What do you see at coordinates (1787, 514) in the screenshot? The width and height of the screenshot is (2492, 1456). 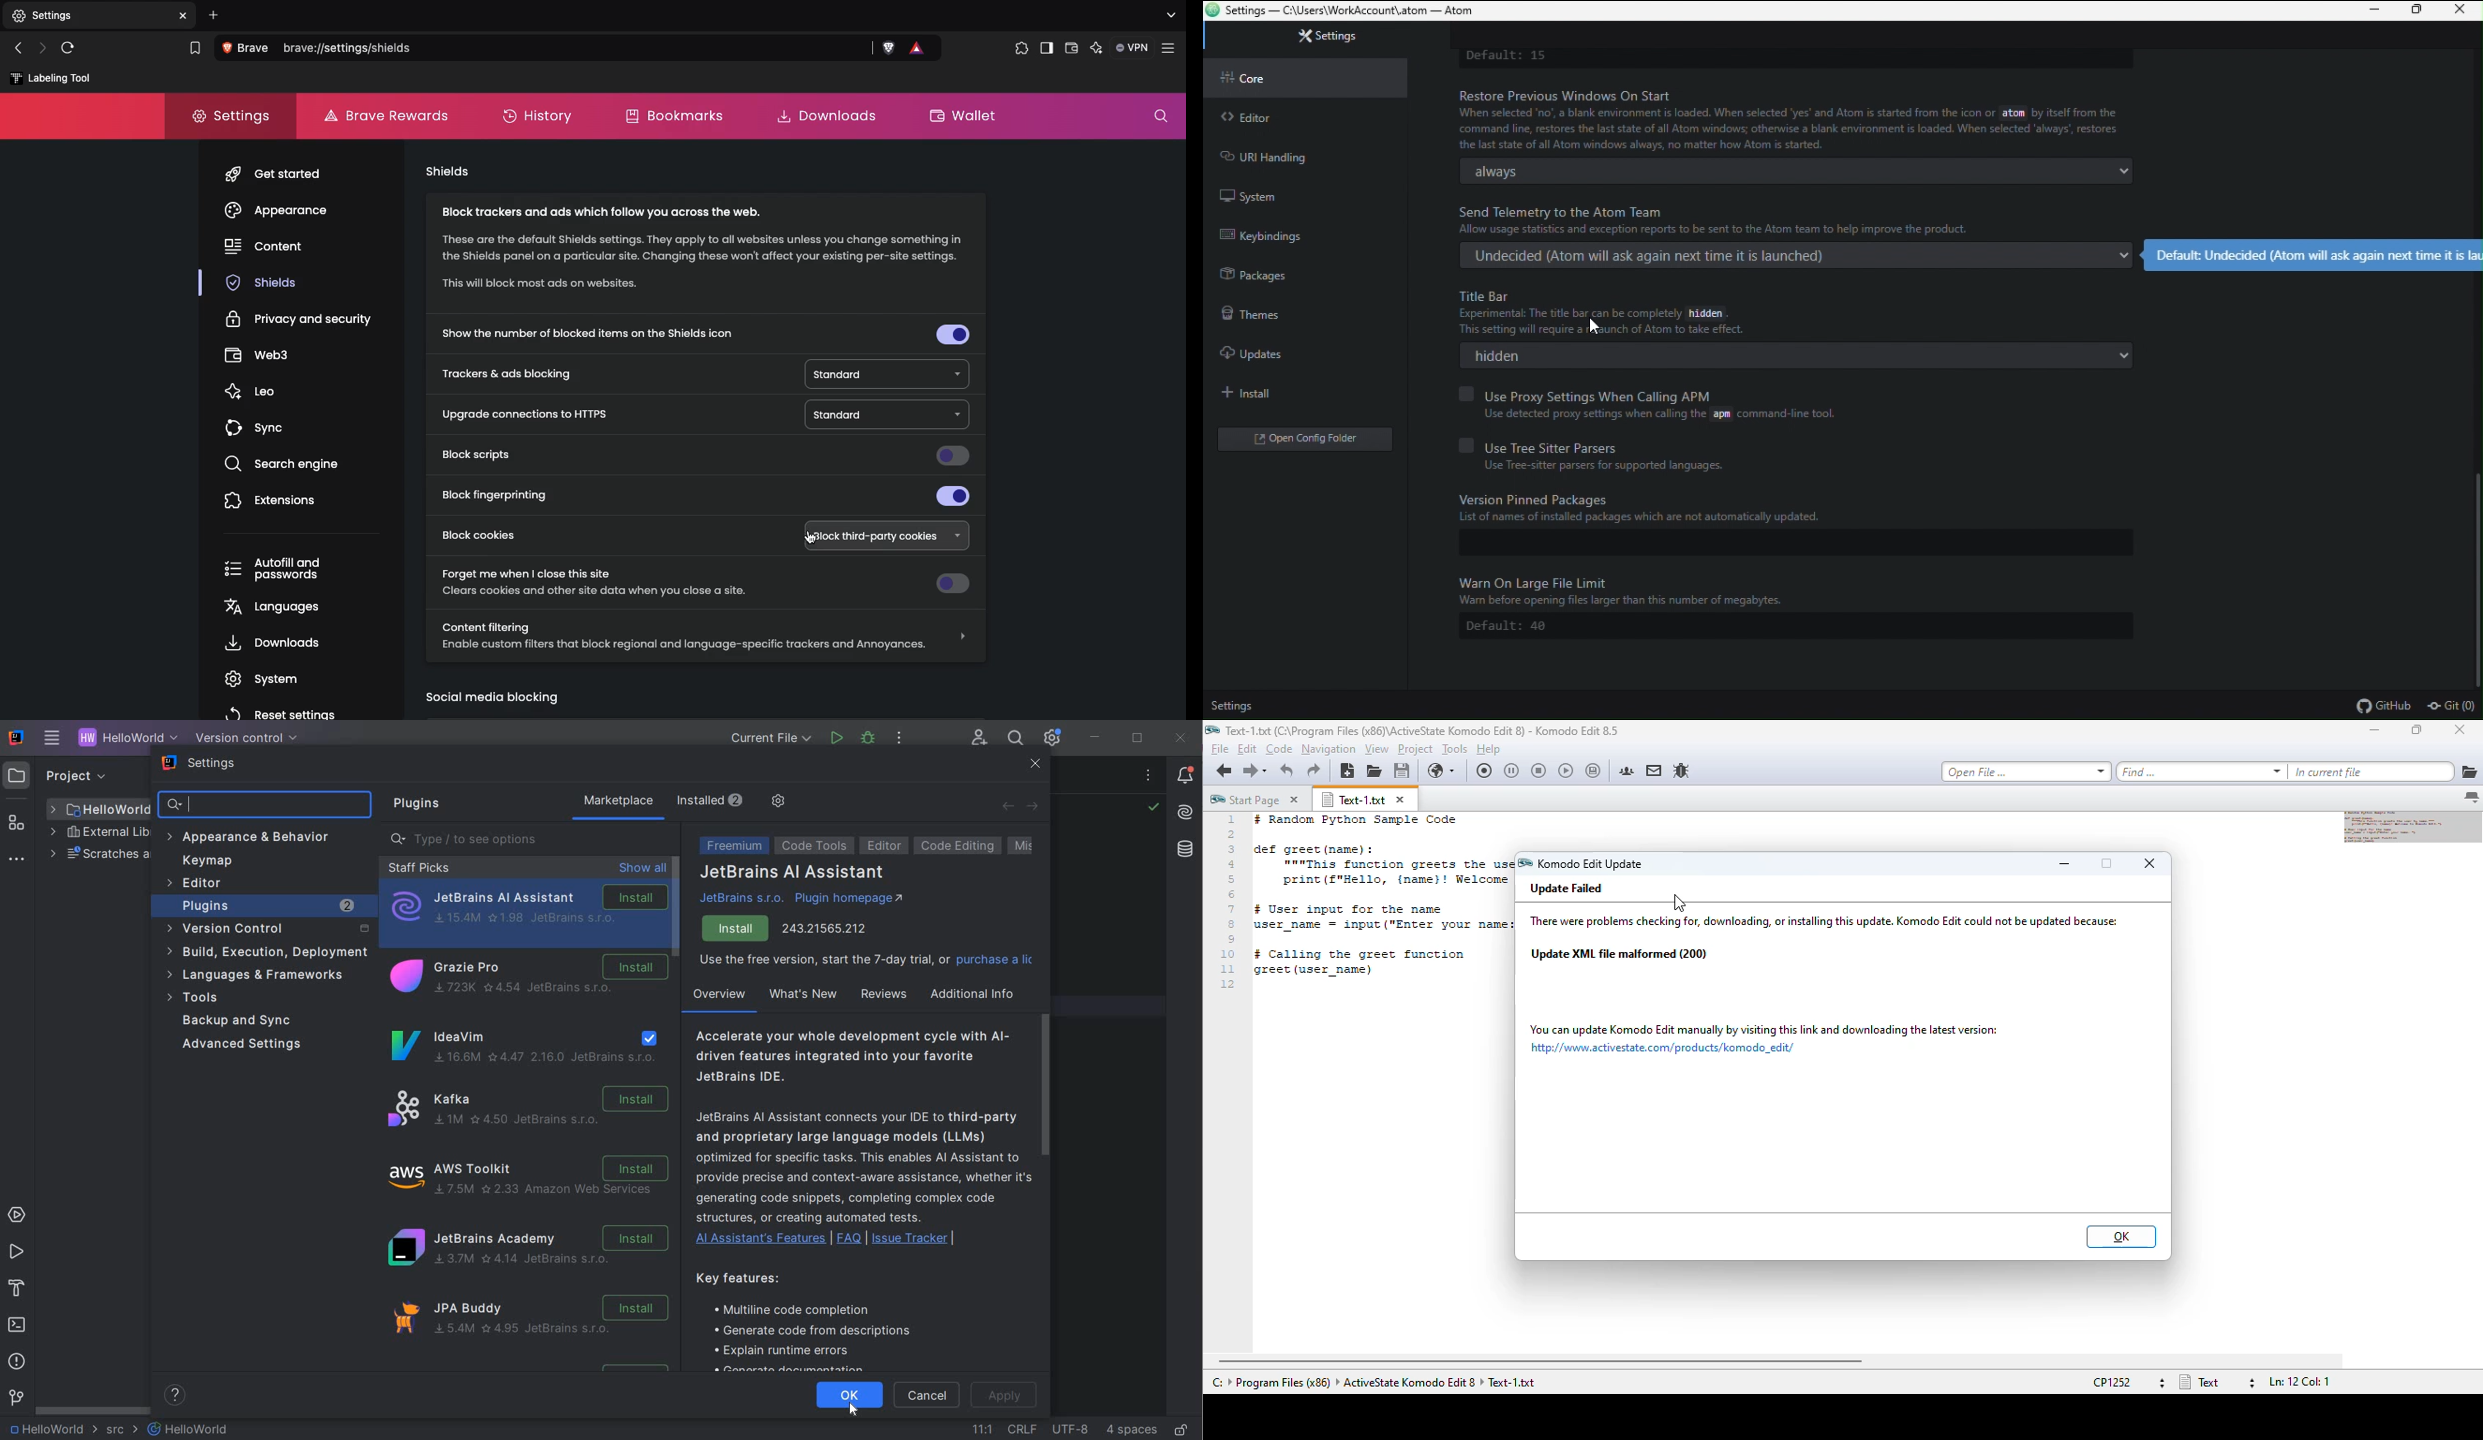 I see `version pinned packages` at bounding box center [1787, 514].